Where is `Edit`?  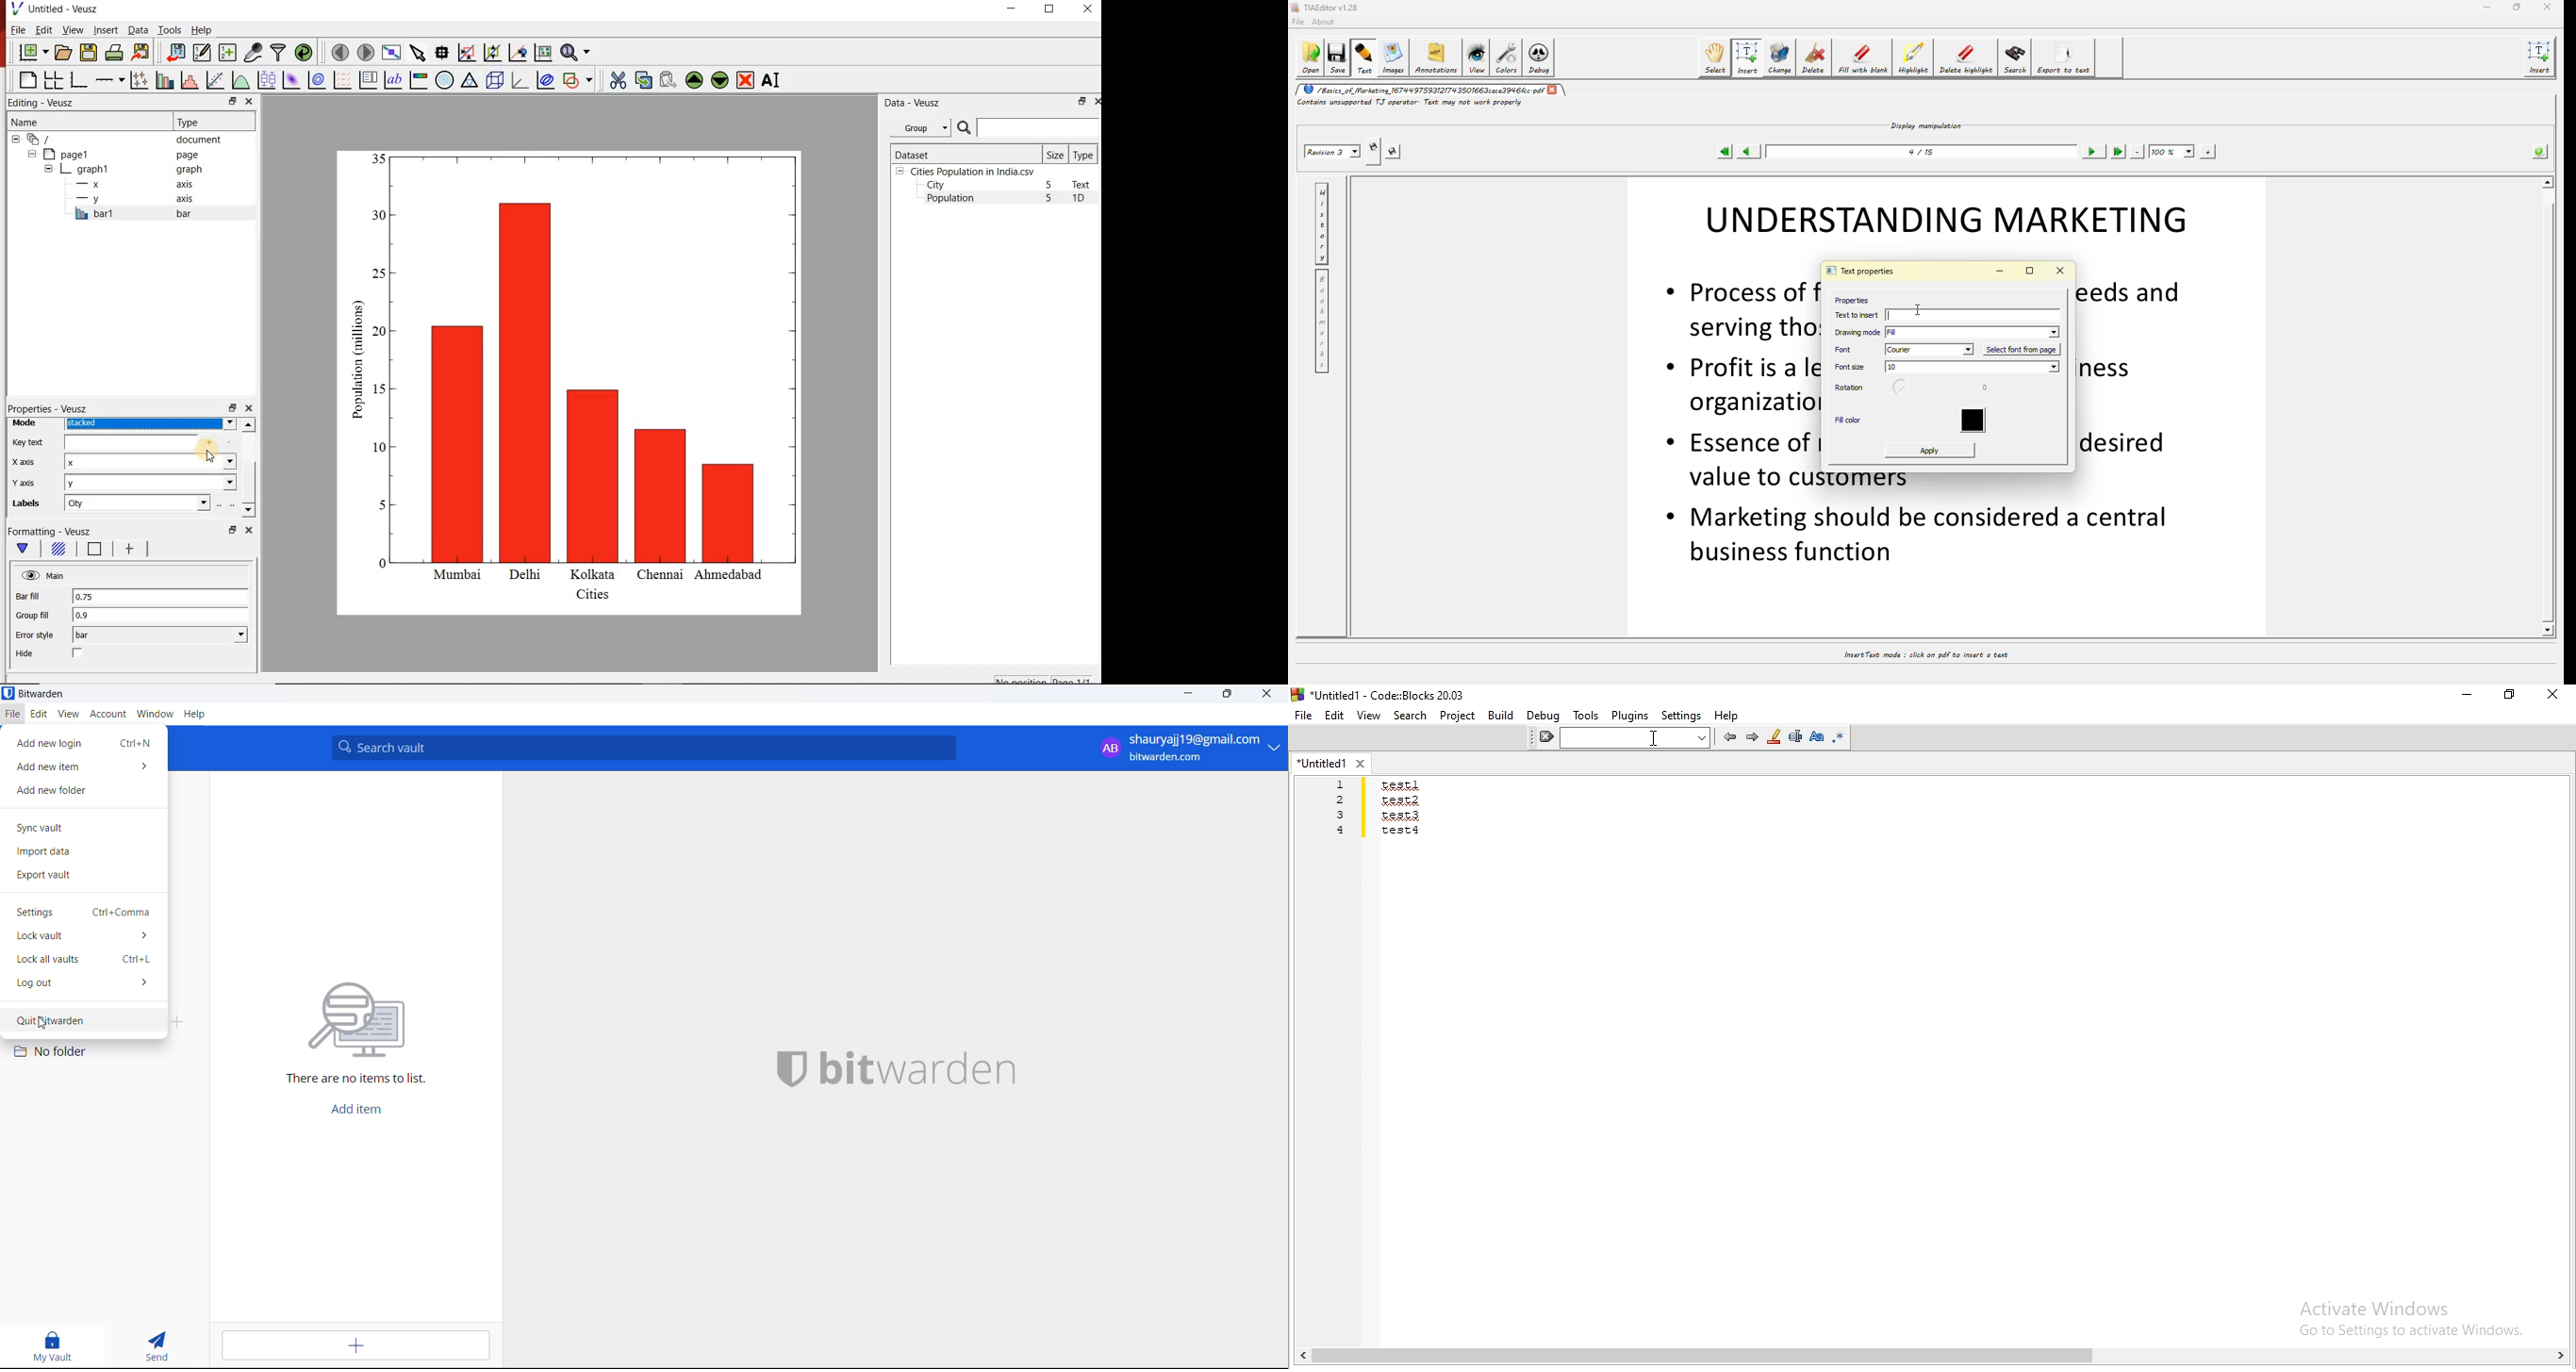
Edit is located at coordinates (43, 30).